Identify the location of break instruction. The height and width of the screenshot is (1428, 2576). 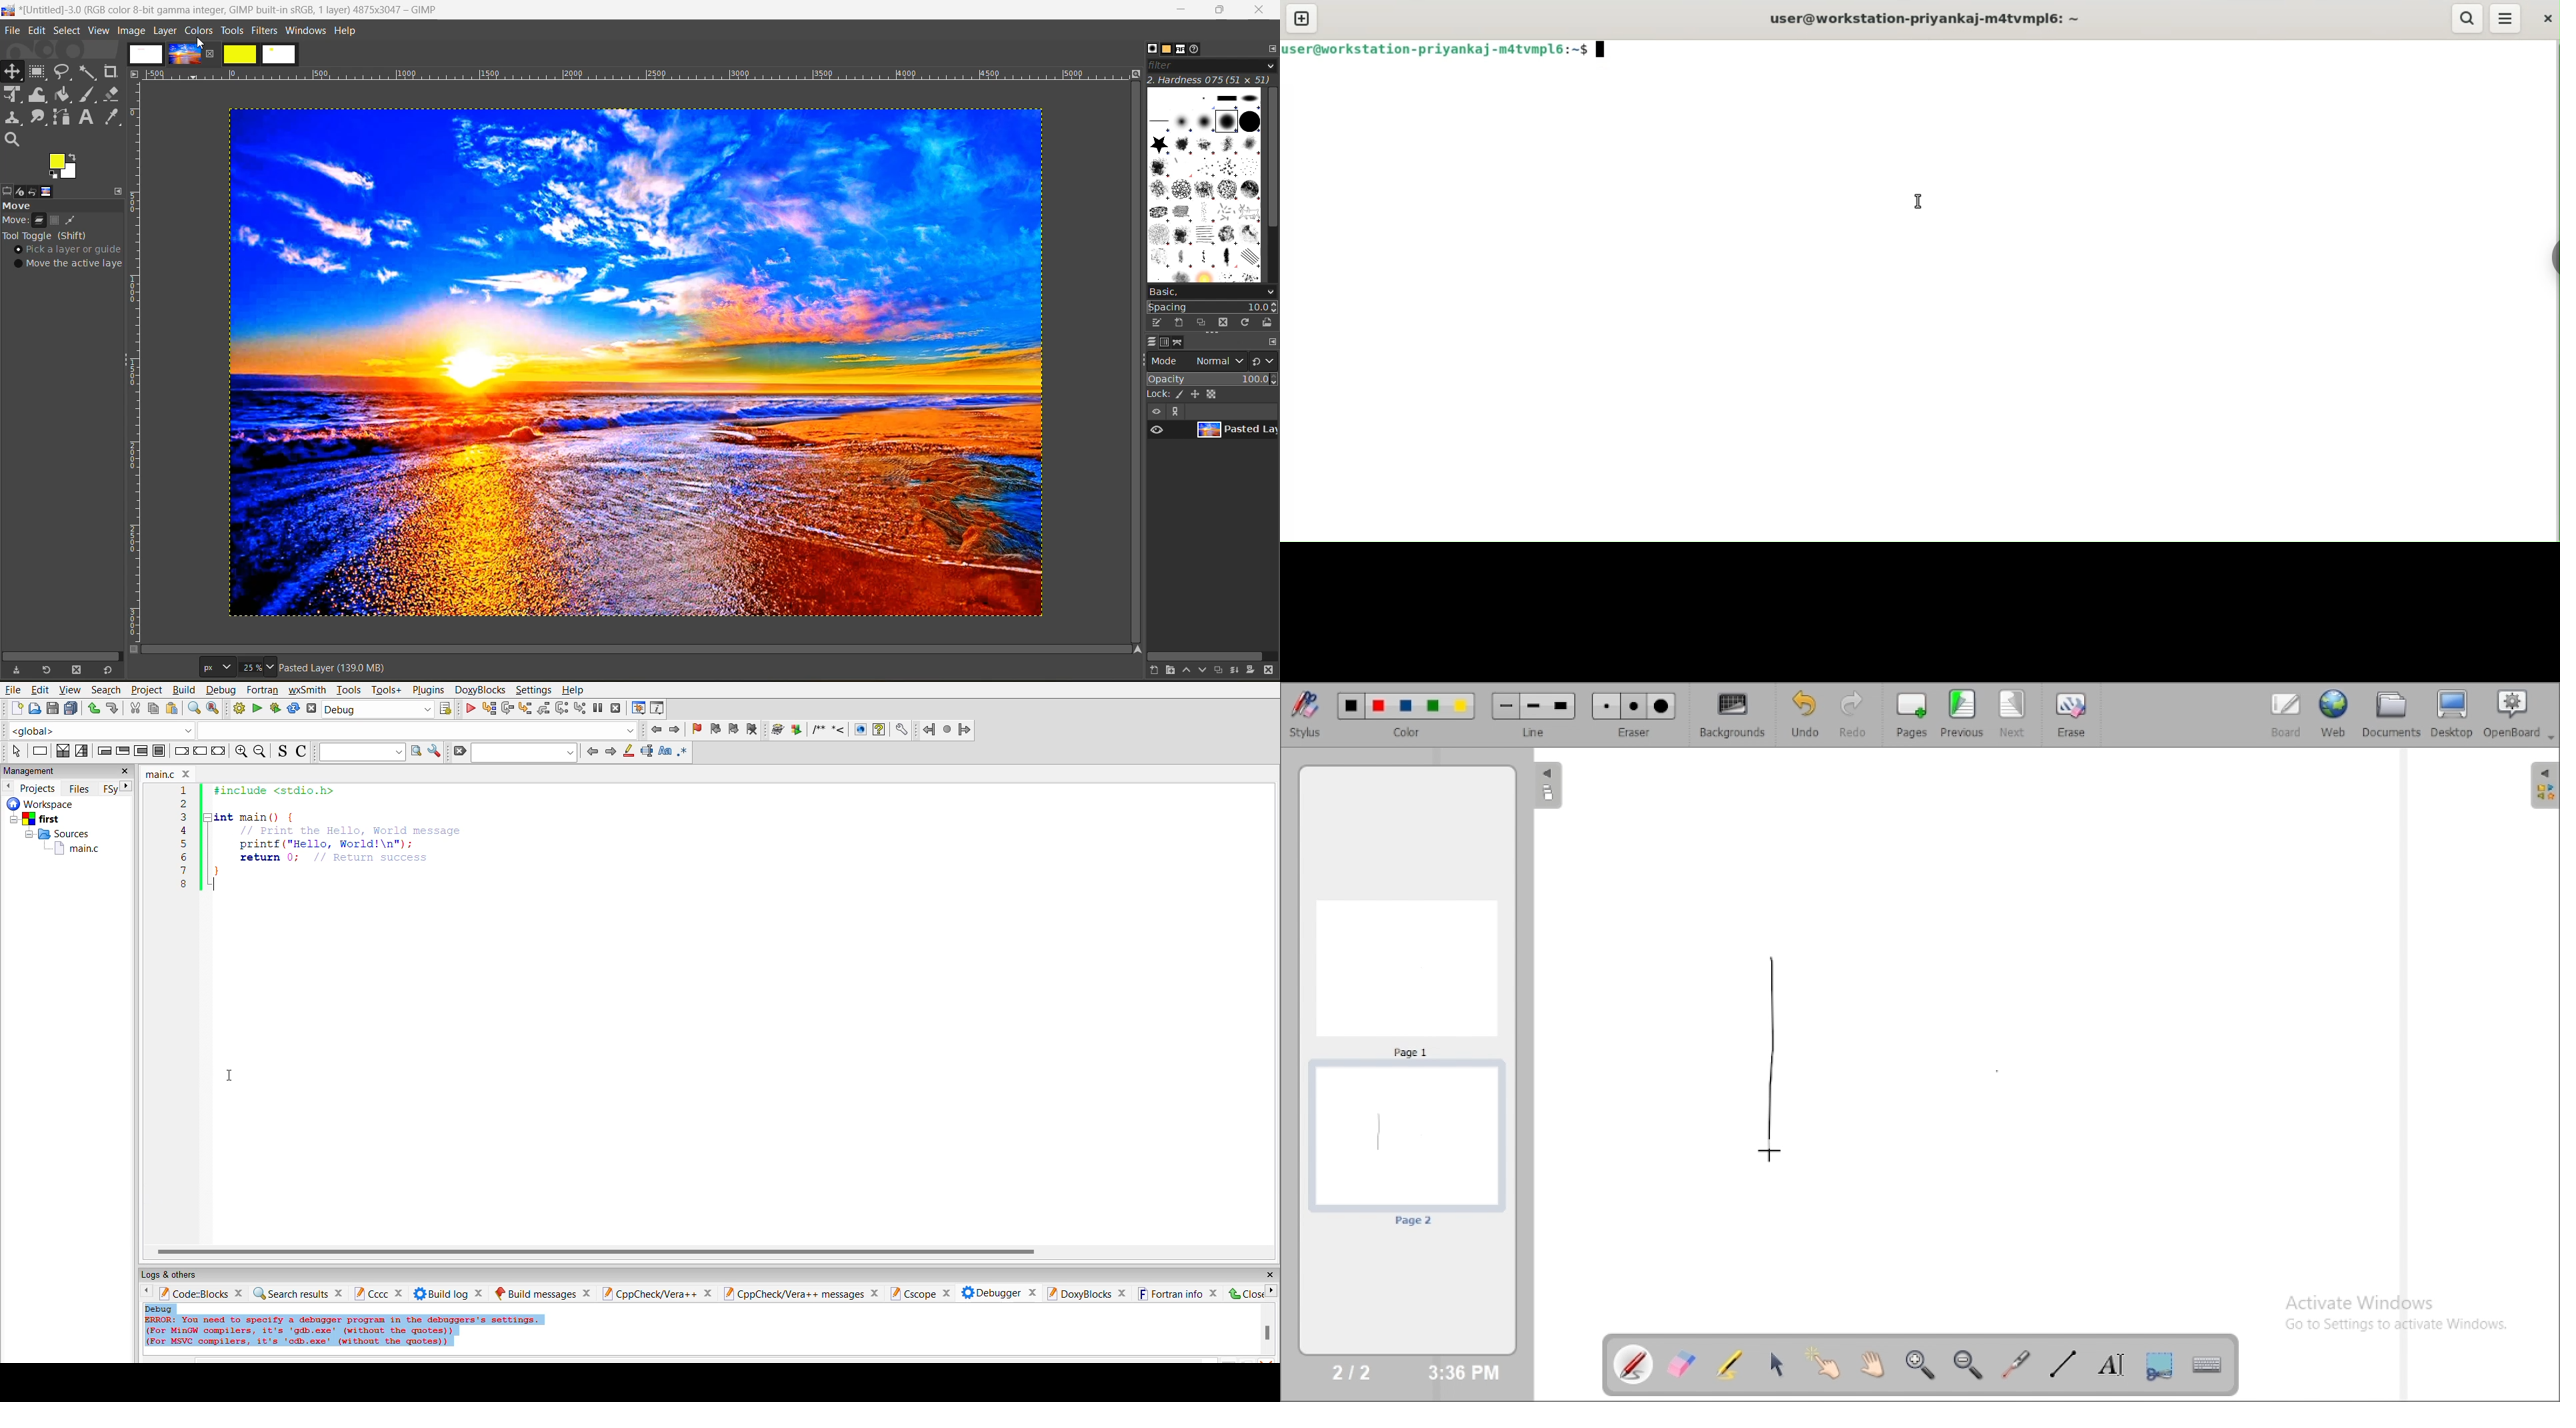
(183, 751).